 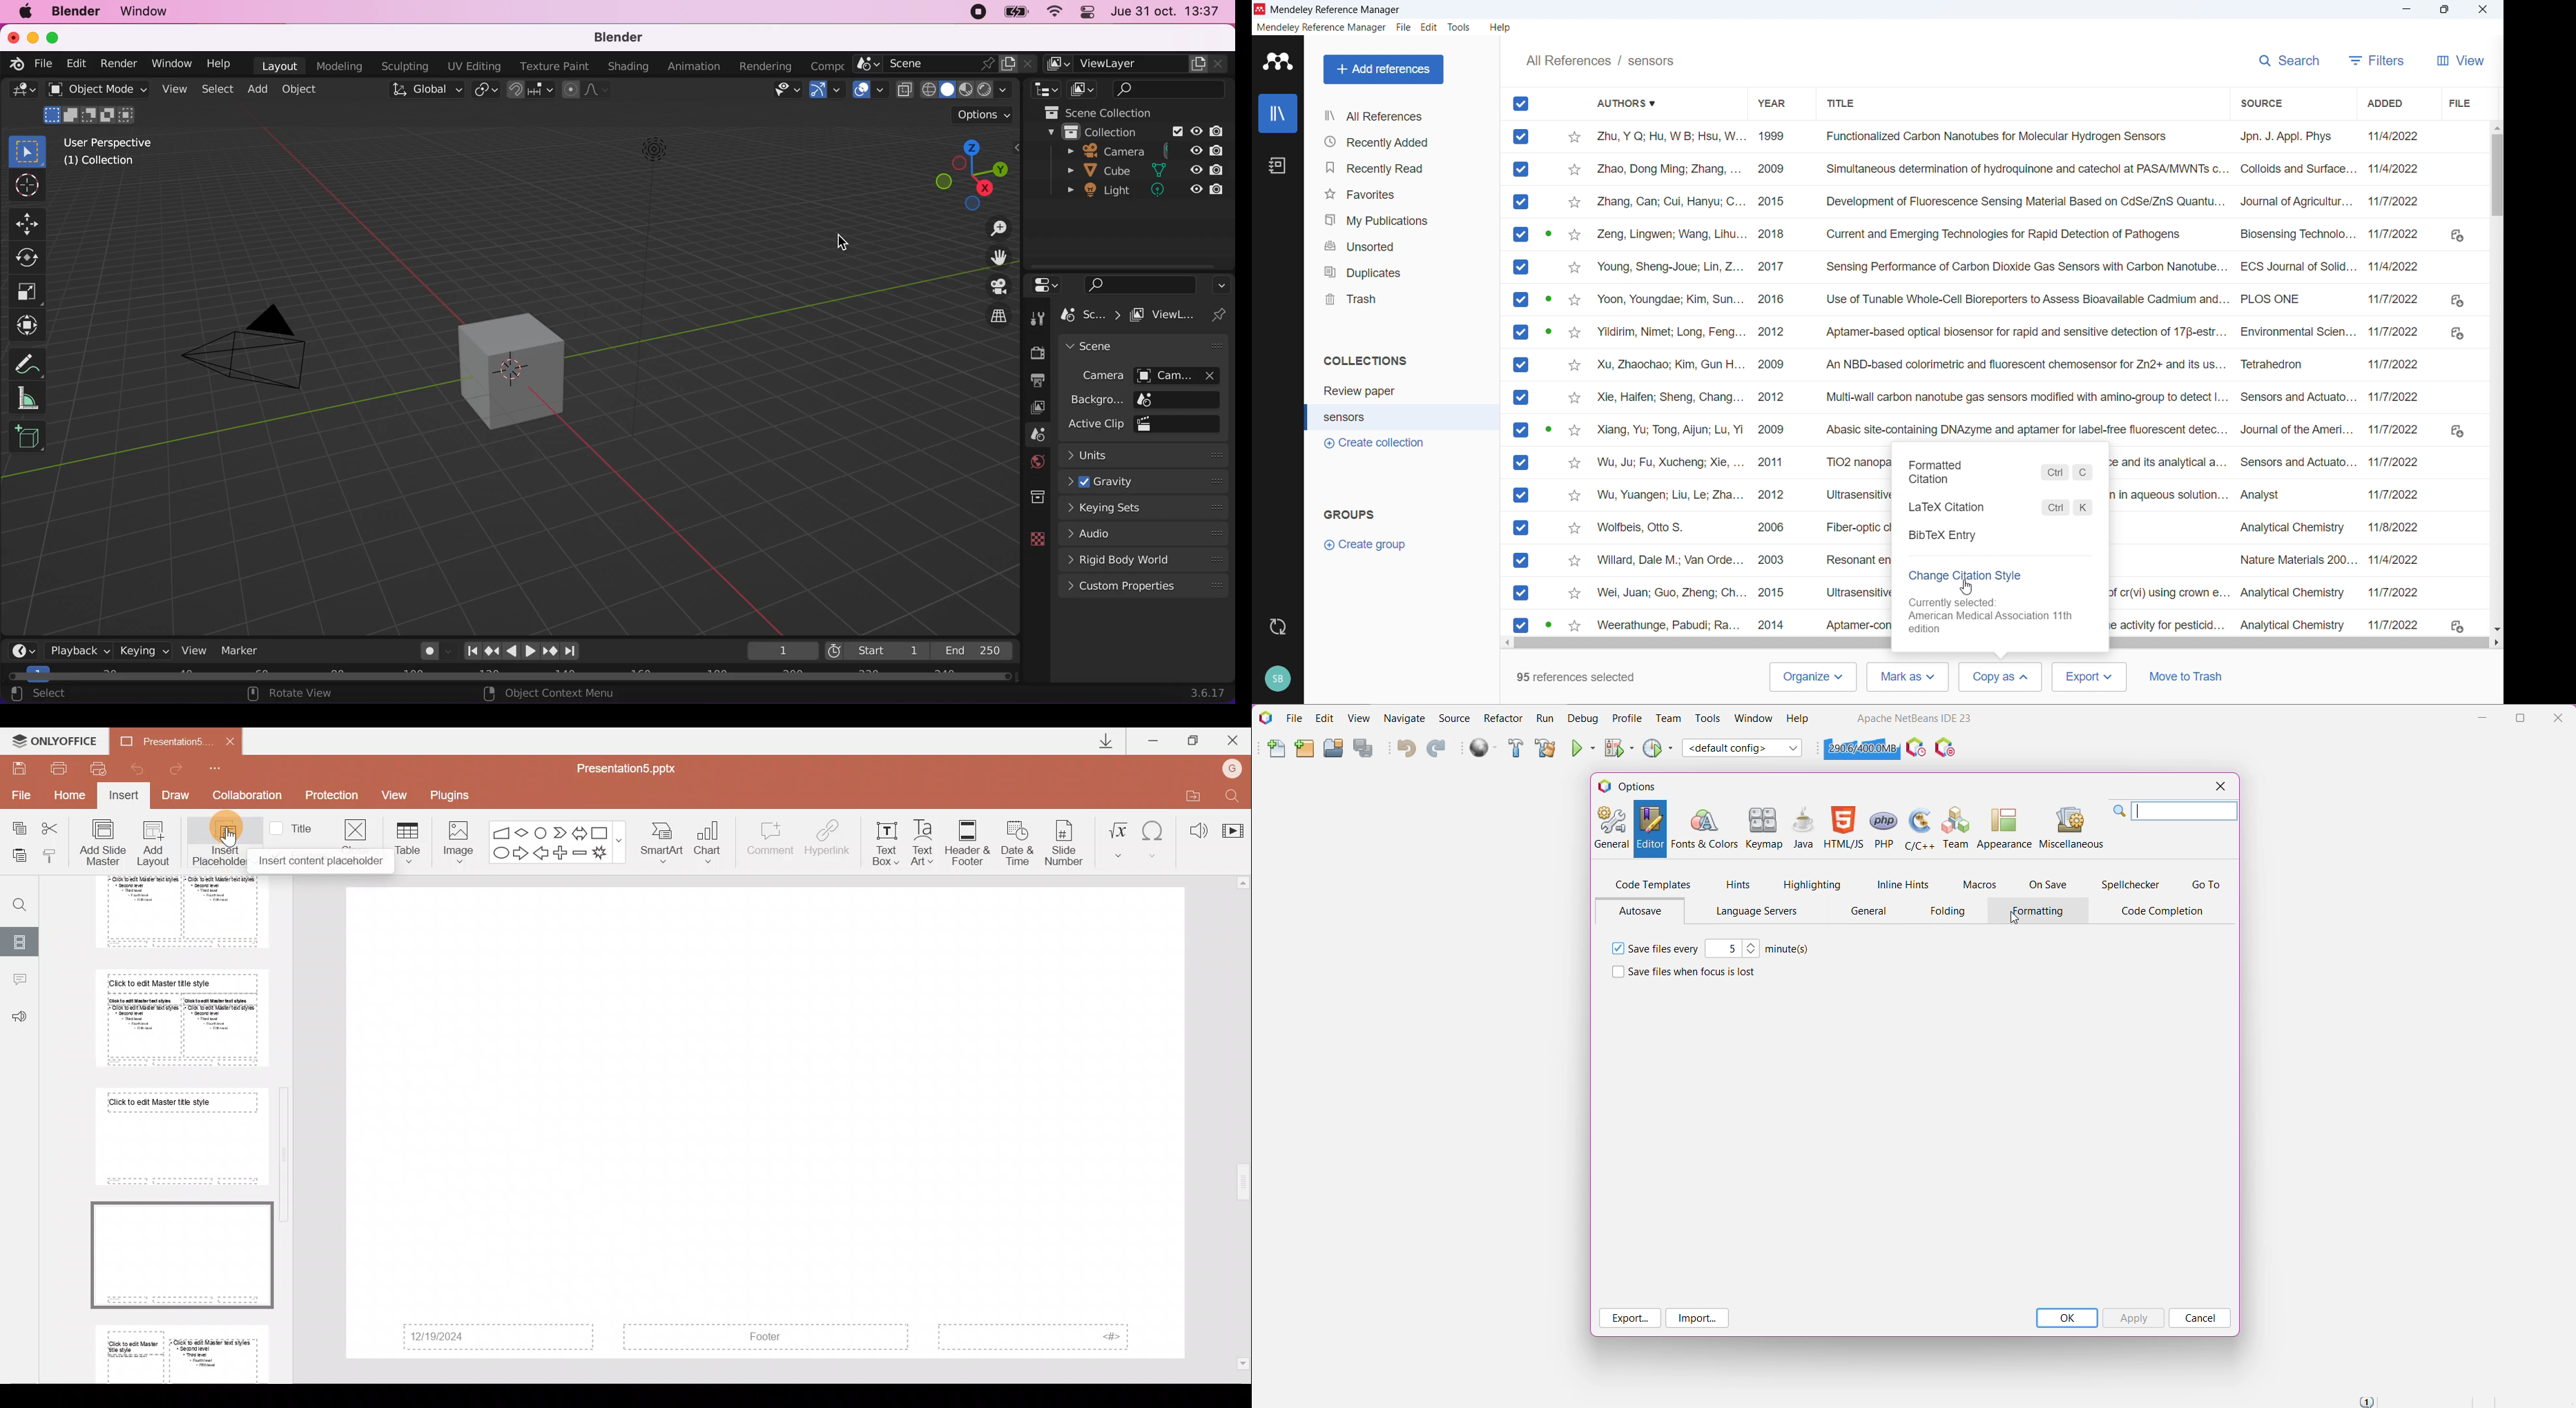 What do you see at coordinates (1844, 104) in the screenshot?
I see `Sort by title ` at bounding box center [1844, 104].